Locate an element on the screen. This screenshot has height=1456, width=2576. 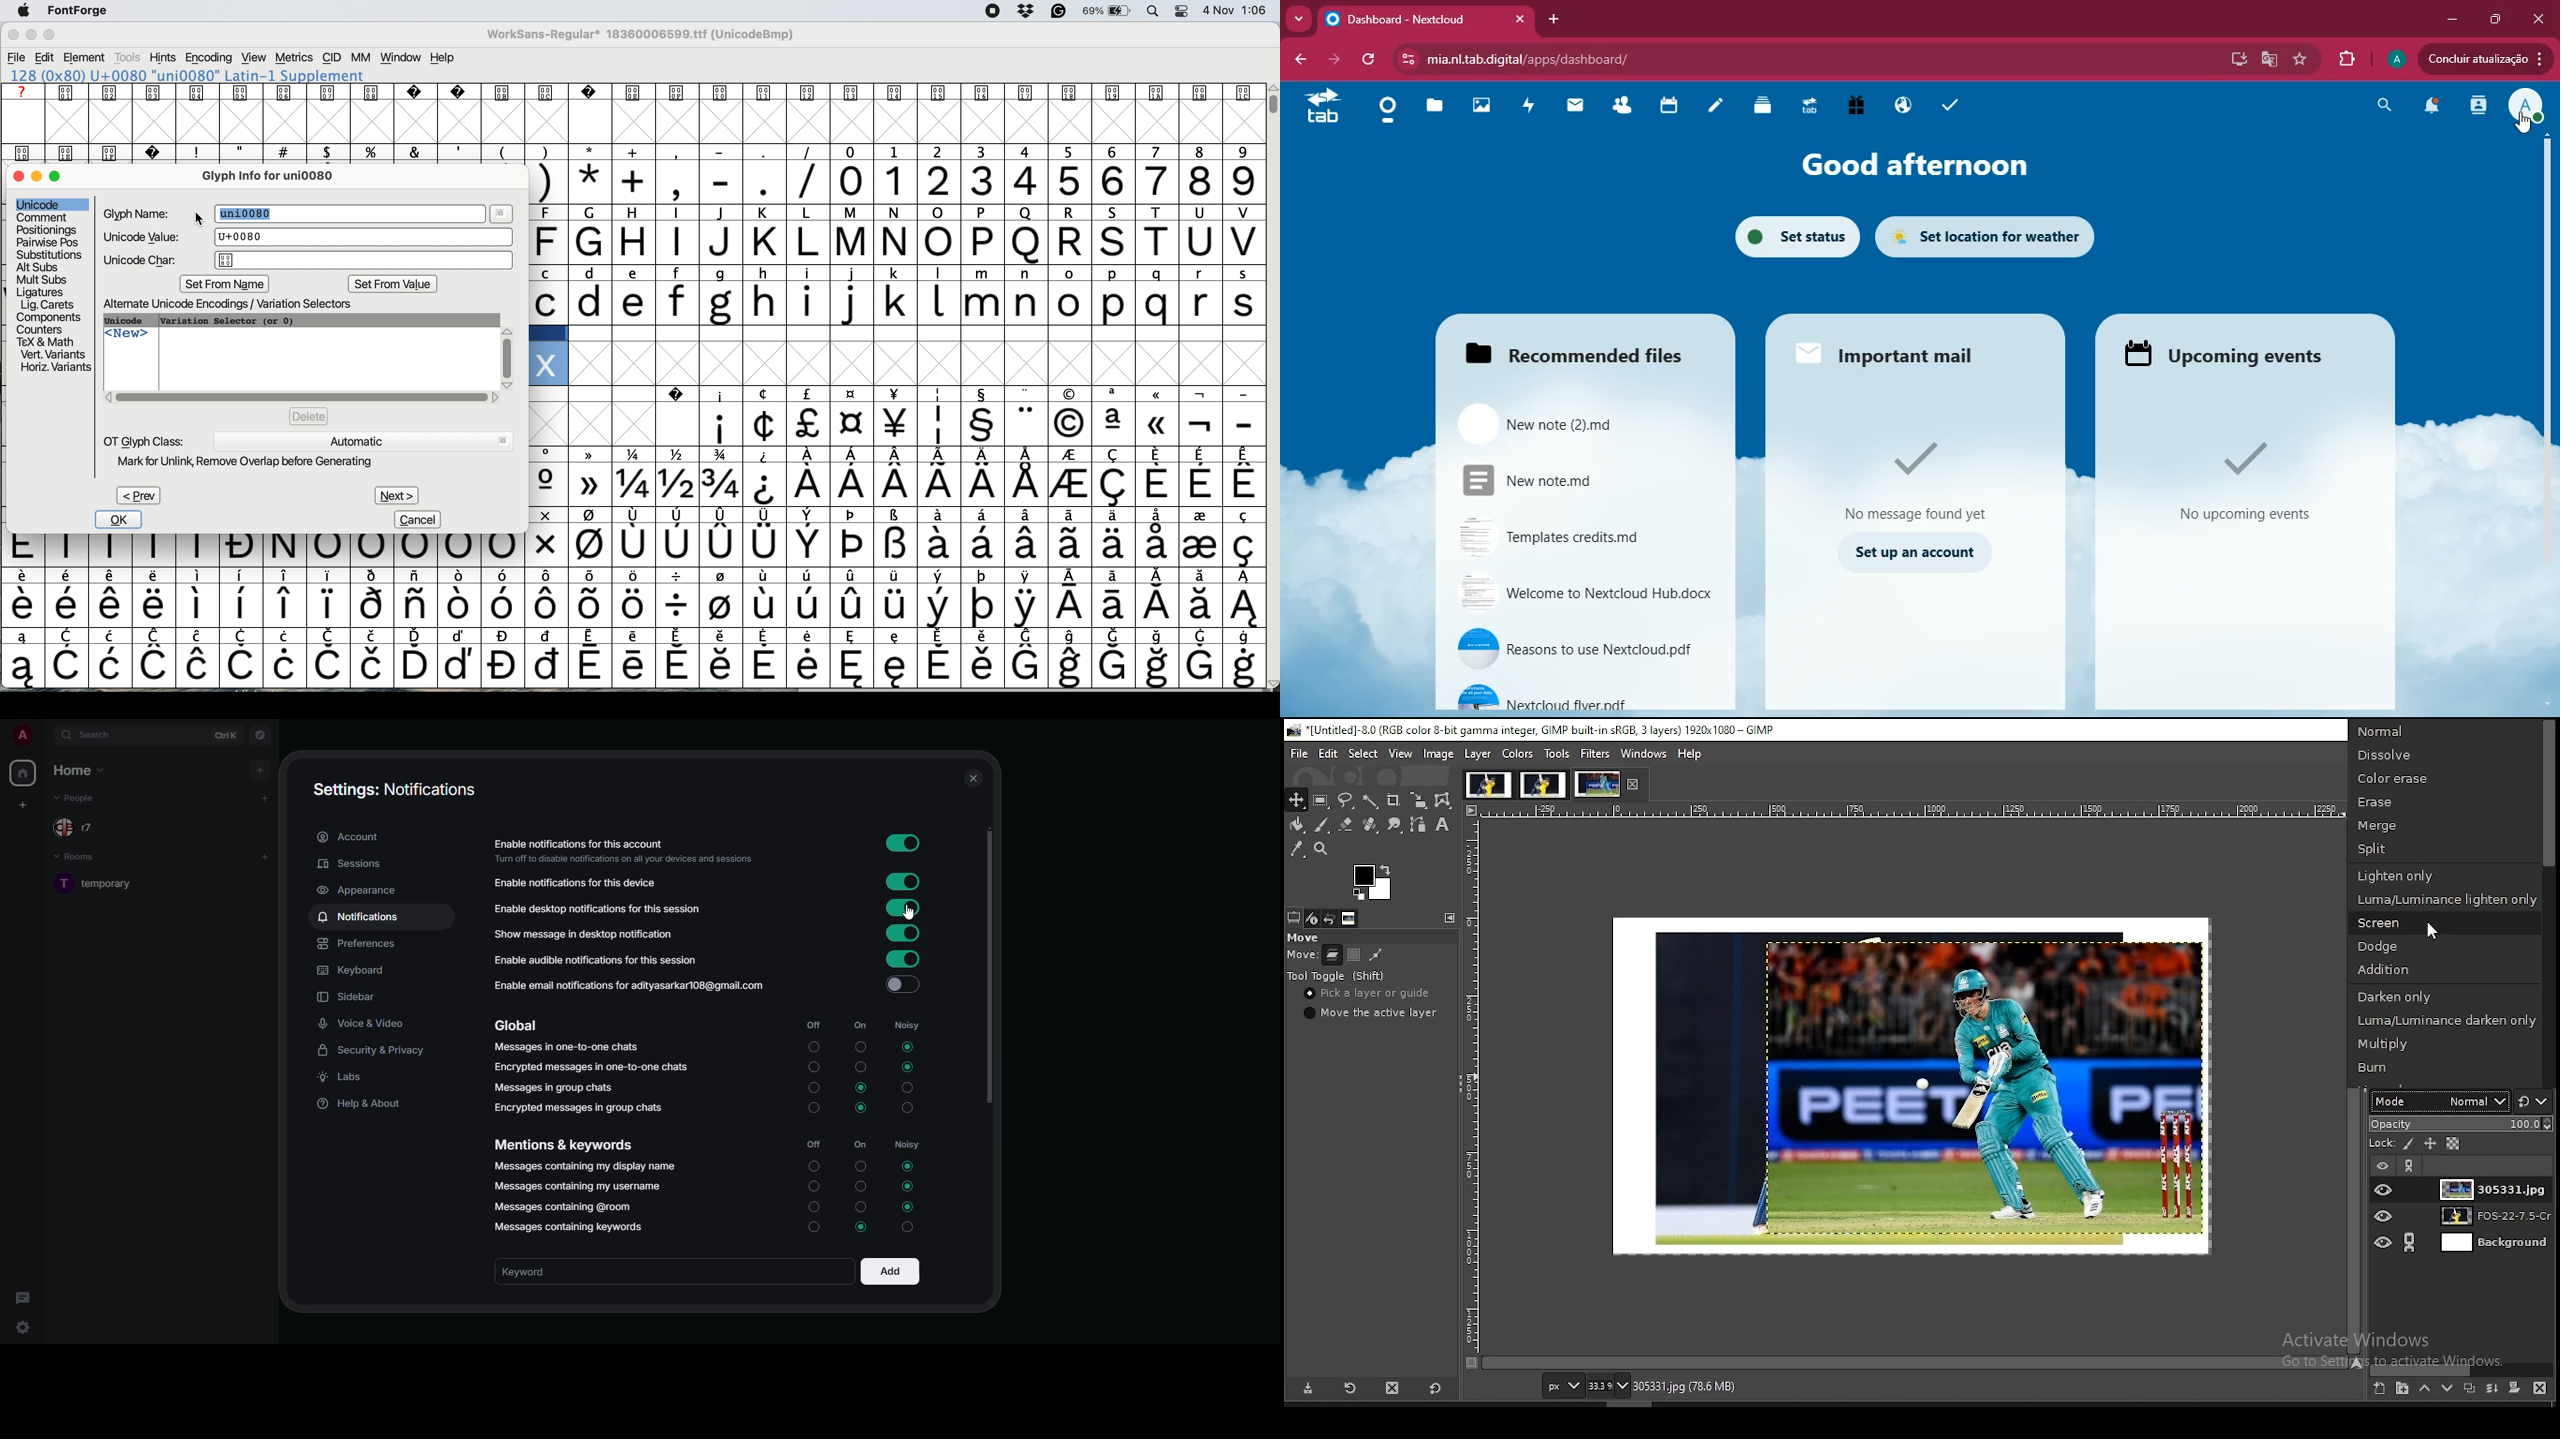
on is located at coordinates (865, 1144).